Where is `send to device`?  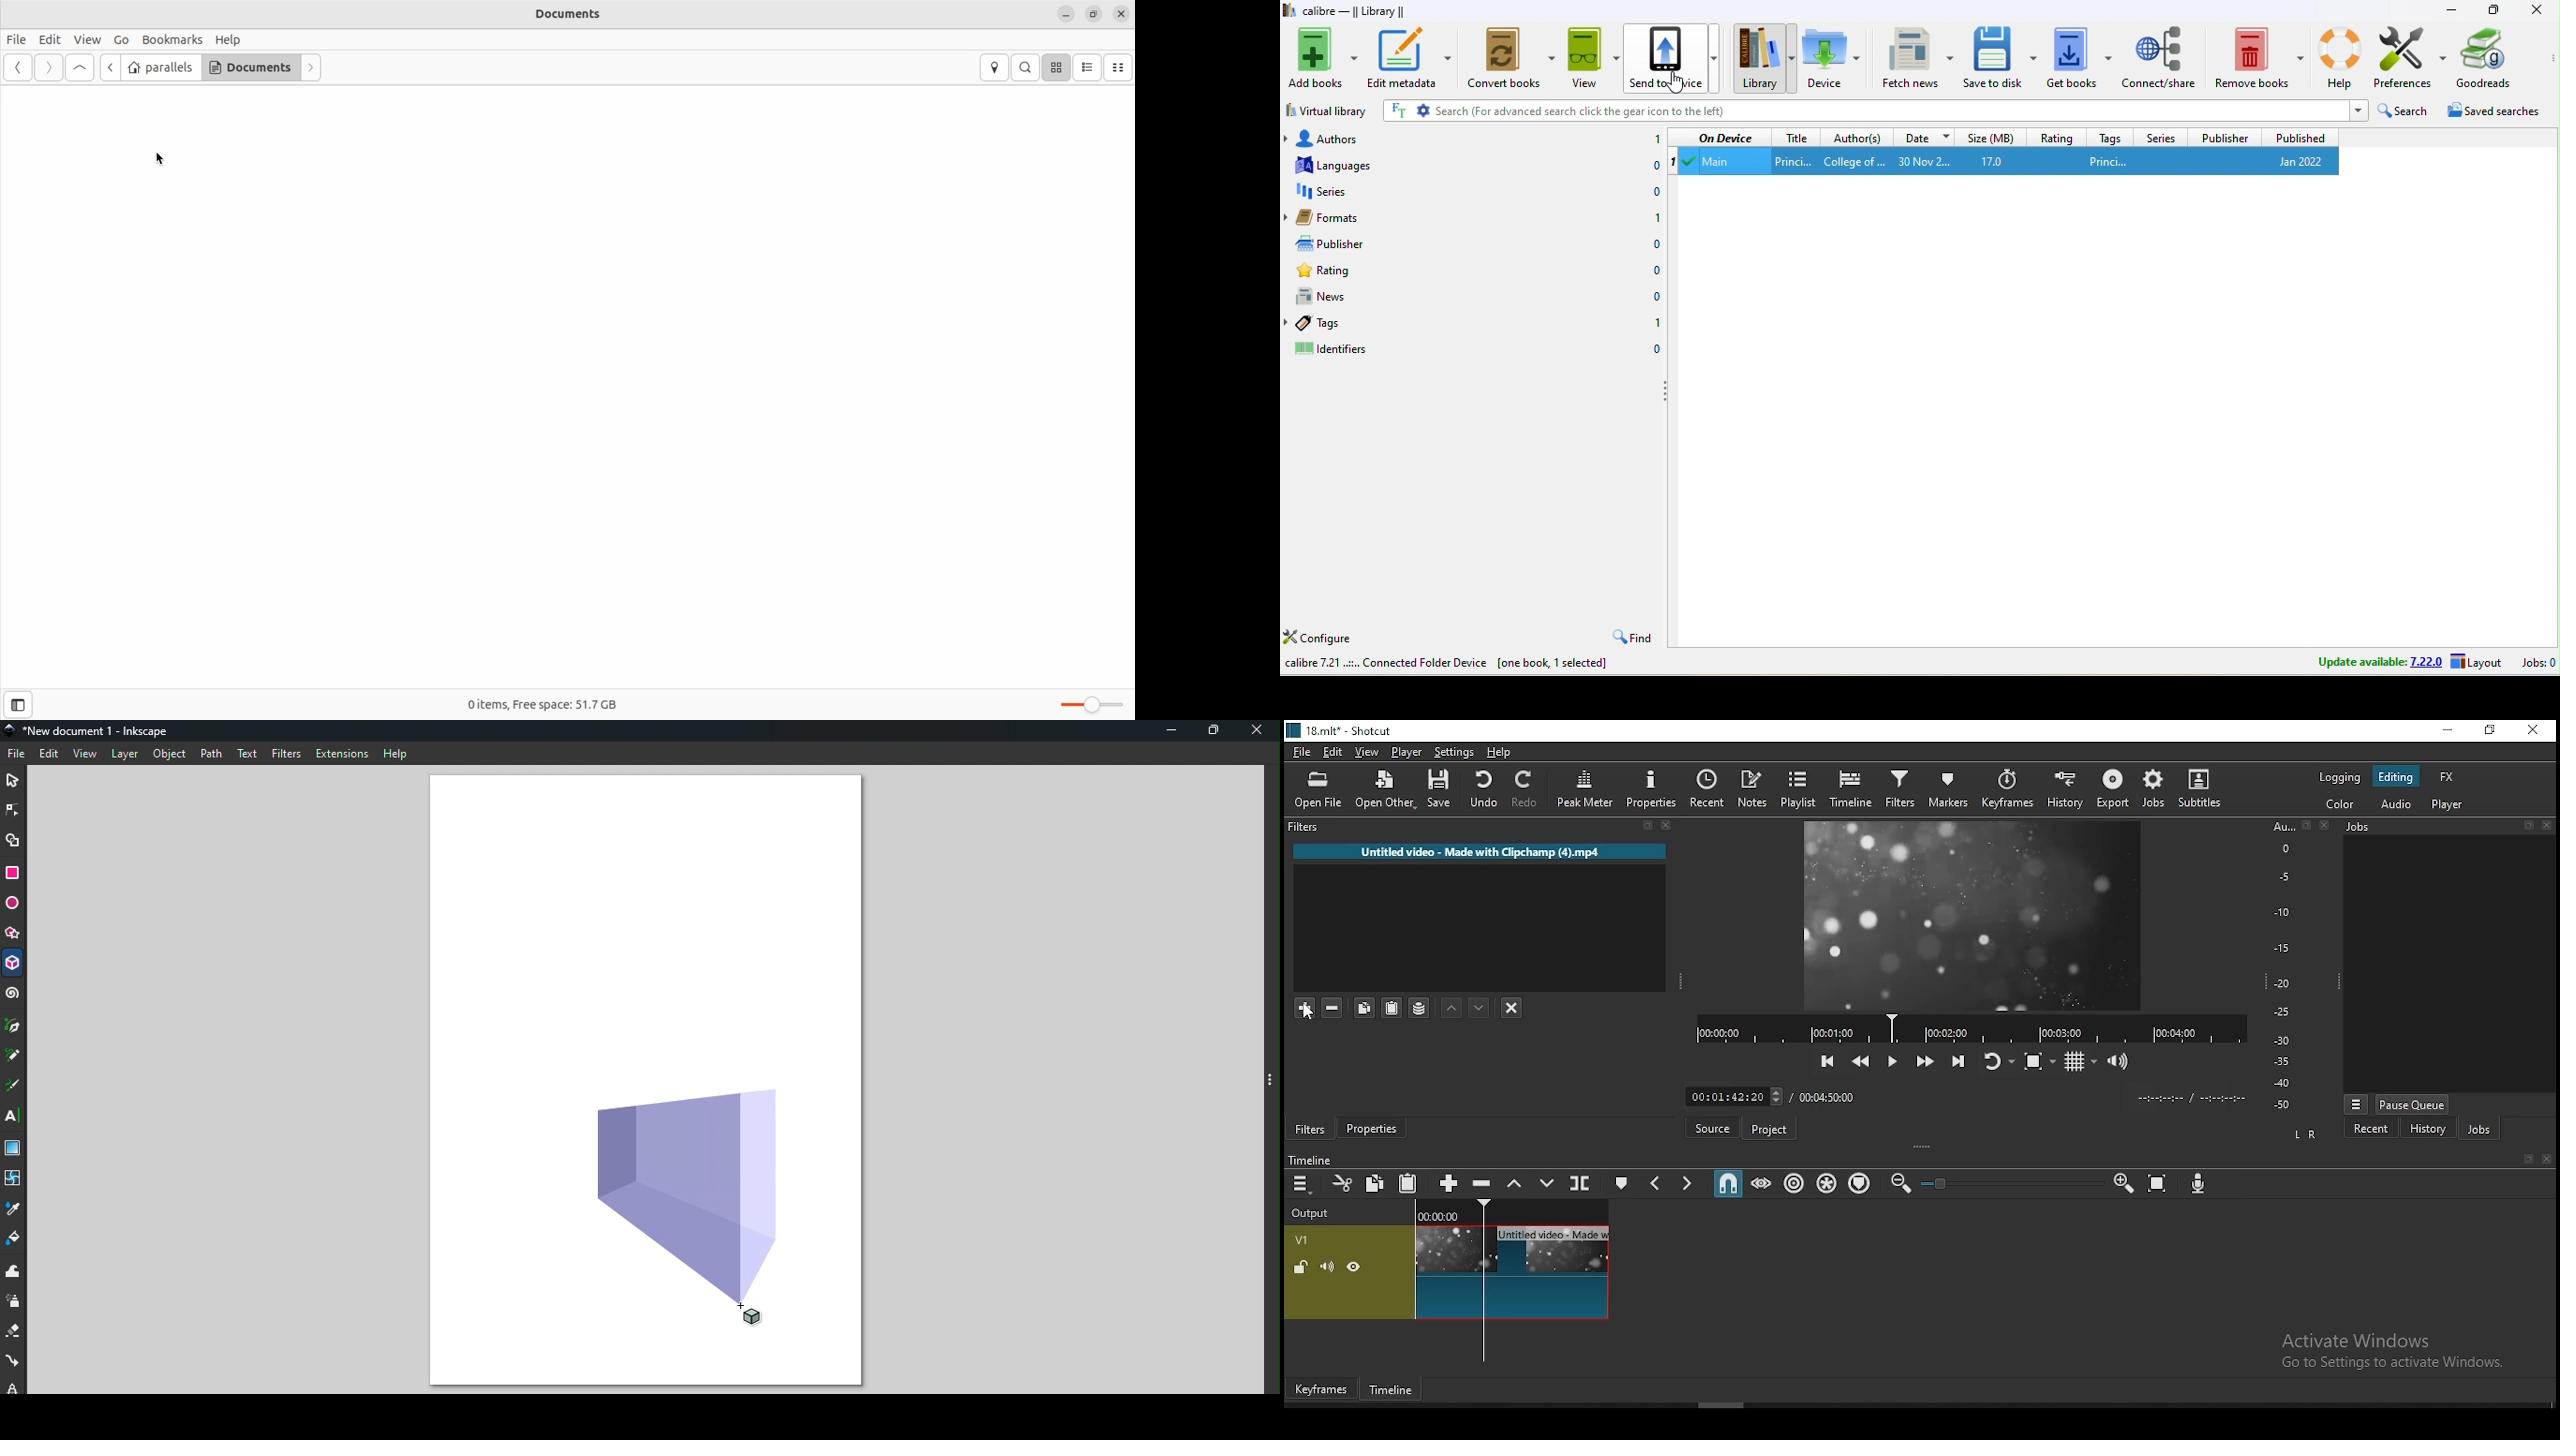
send to device is located at coordinates (1672, 59).